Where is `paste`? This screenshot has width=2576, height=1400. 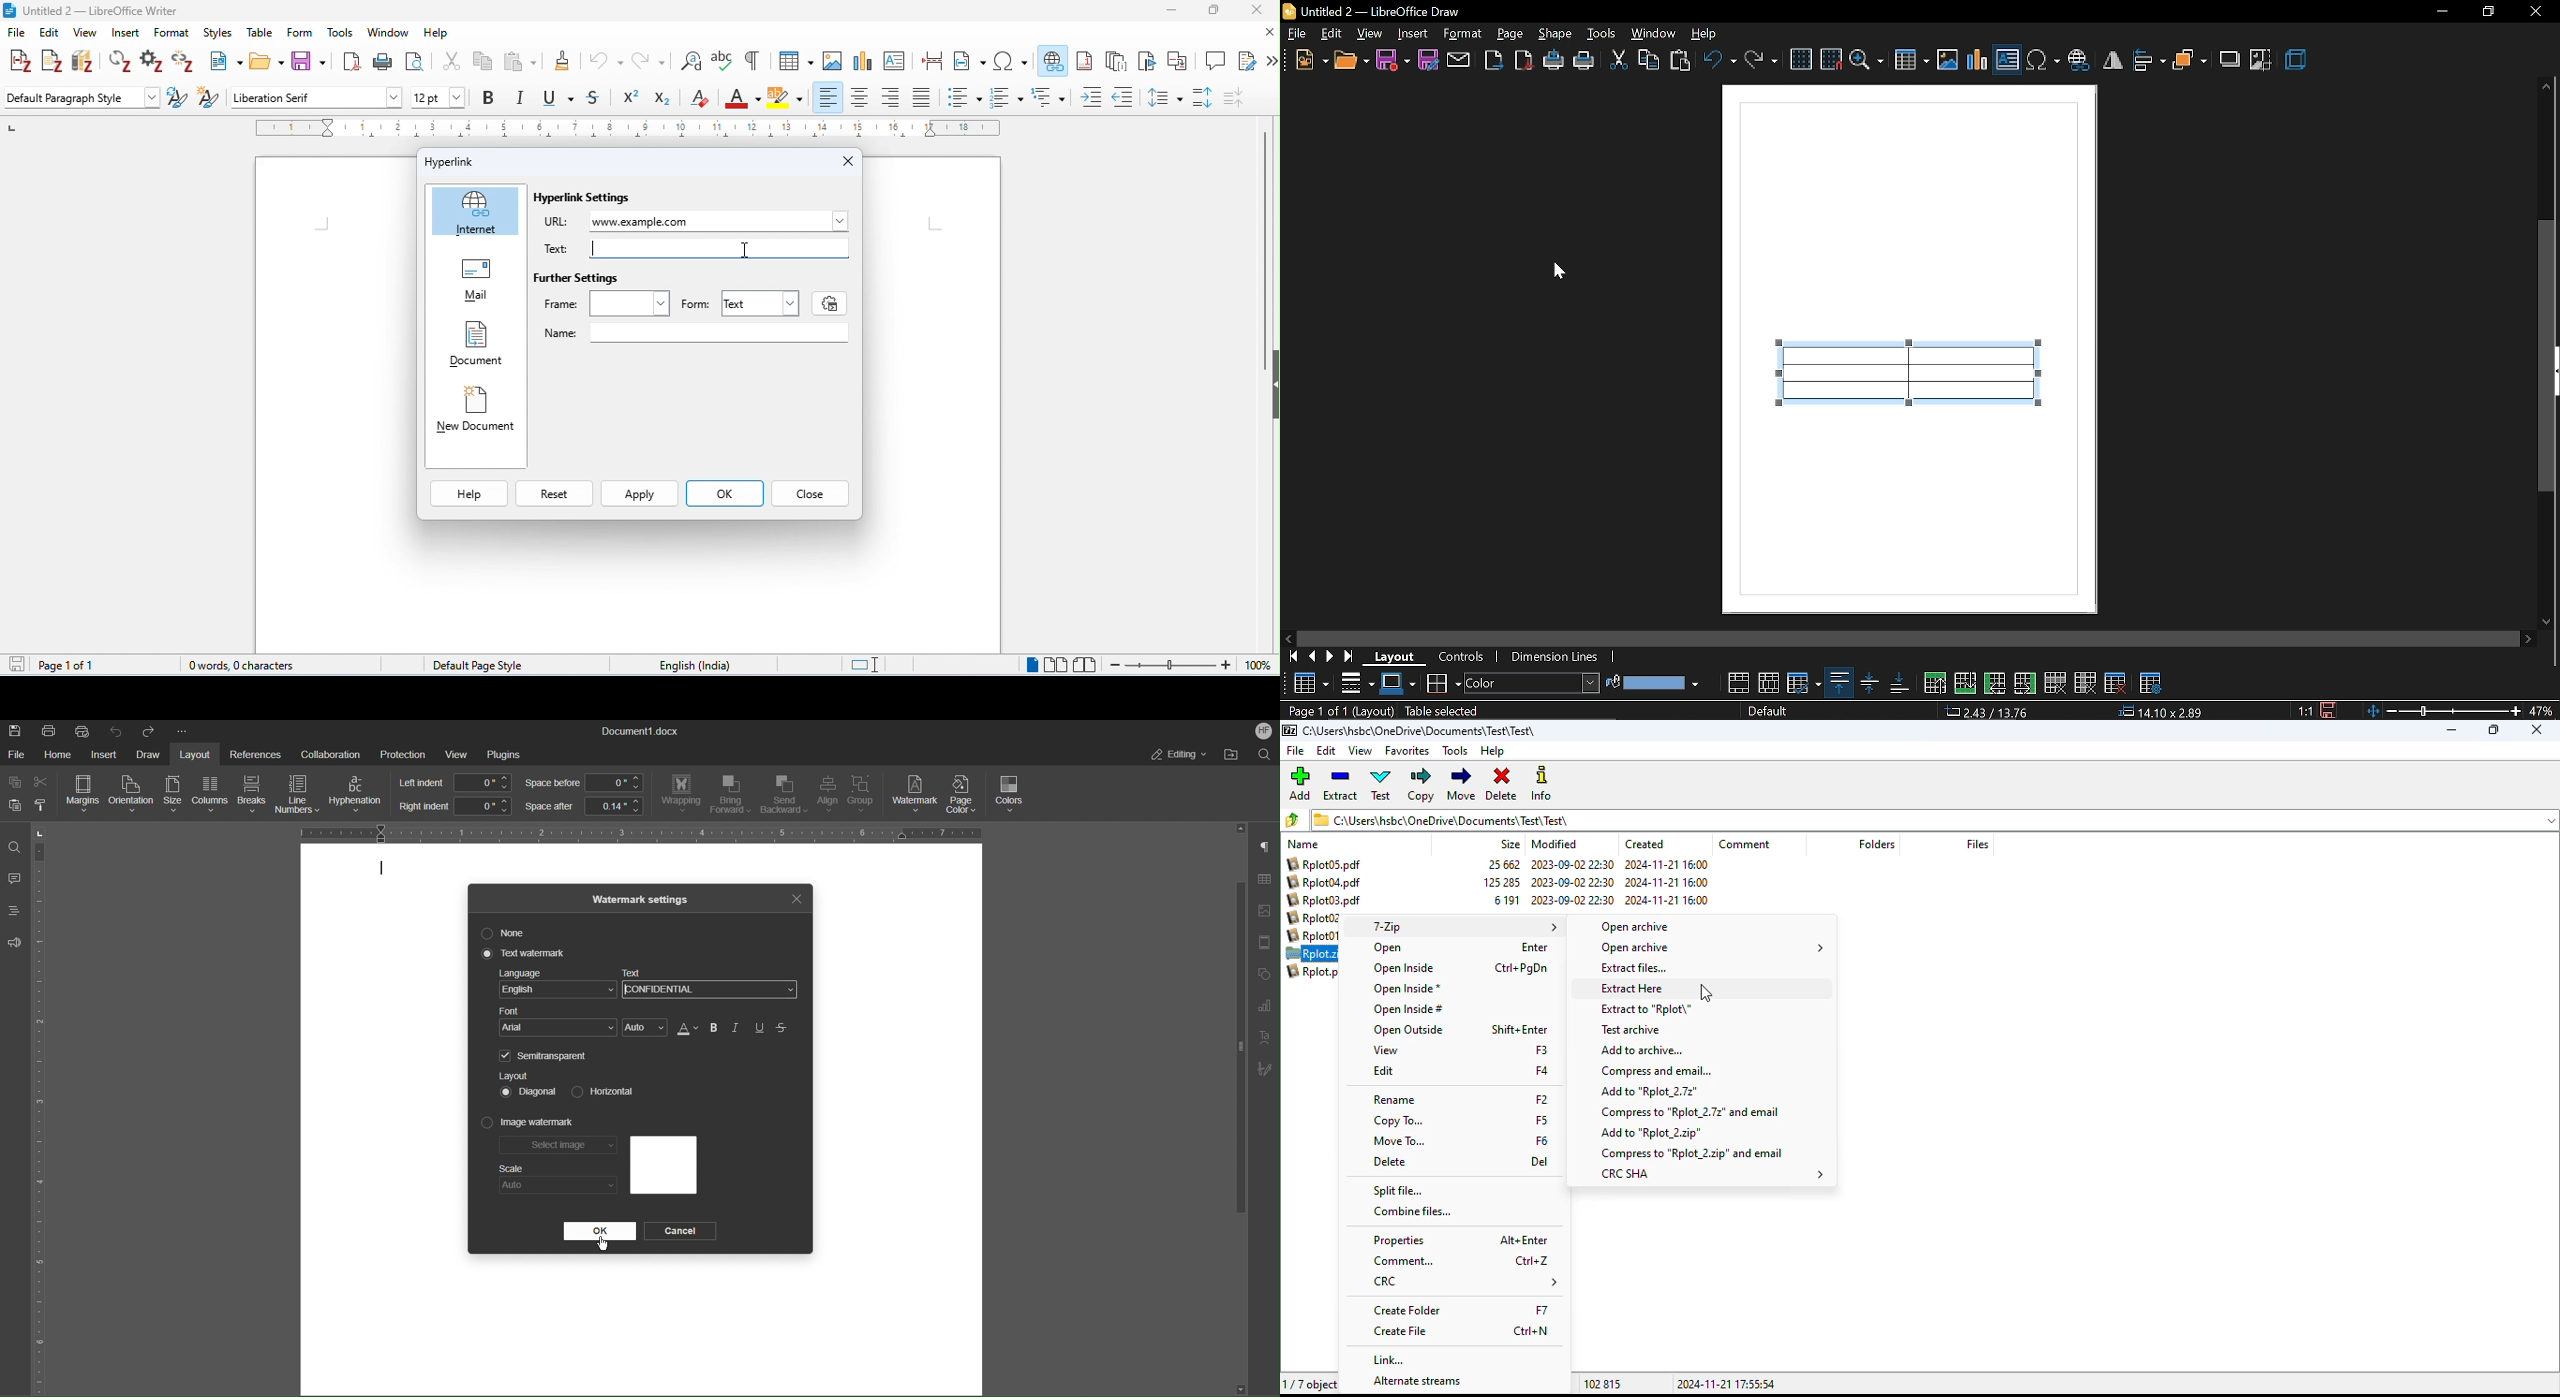 paste is located at coordinates (1681, 61).